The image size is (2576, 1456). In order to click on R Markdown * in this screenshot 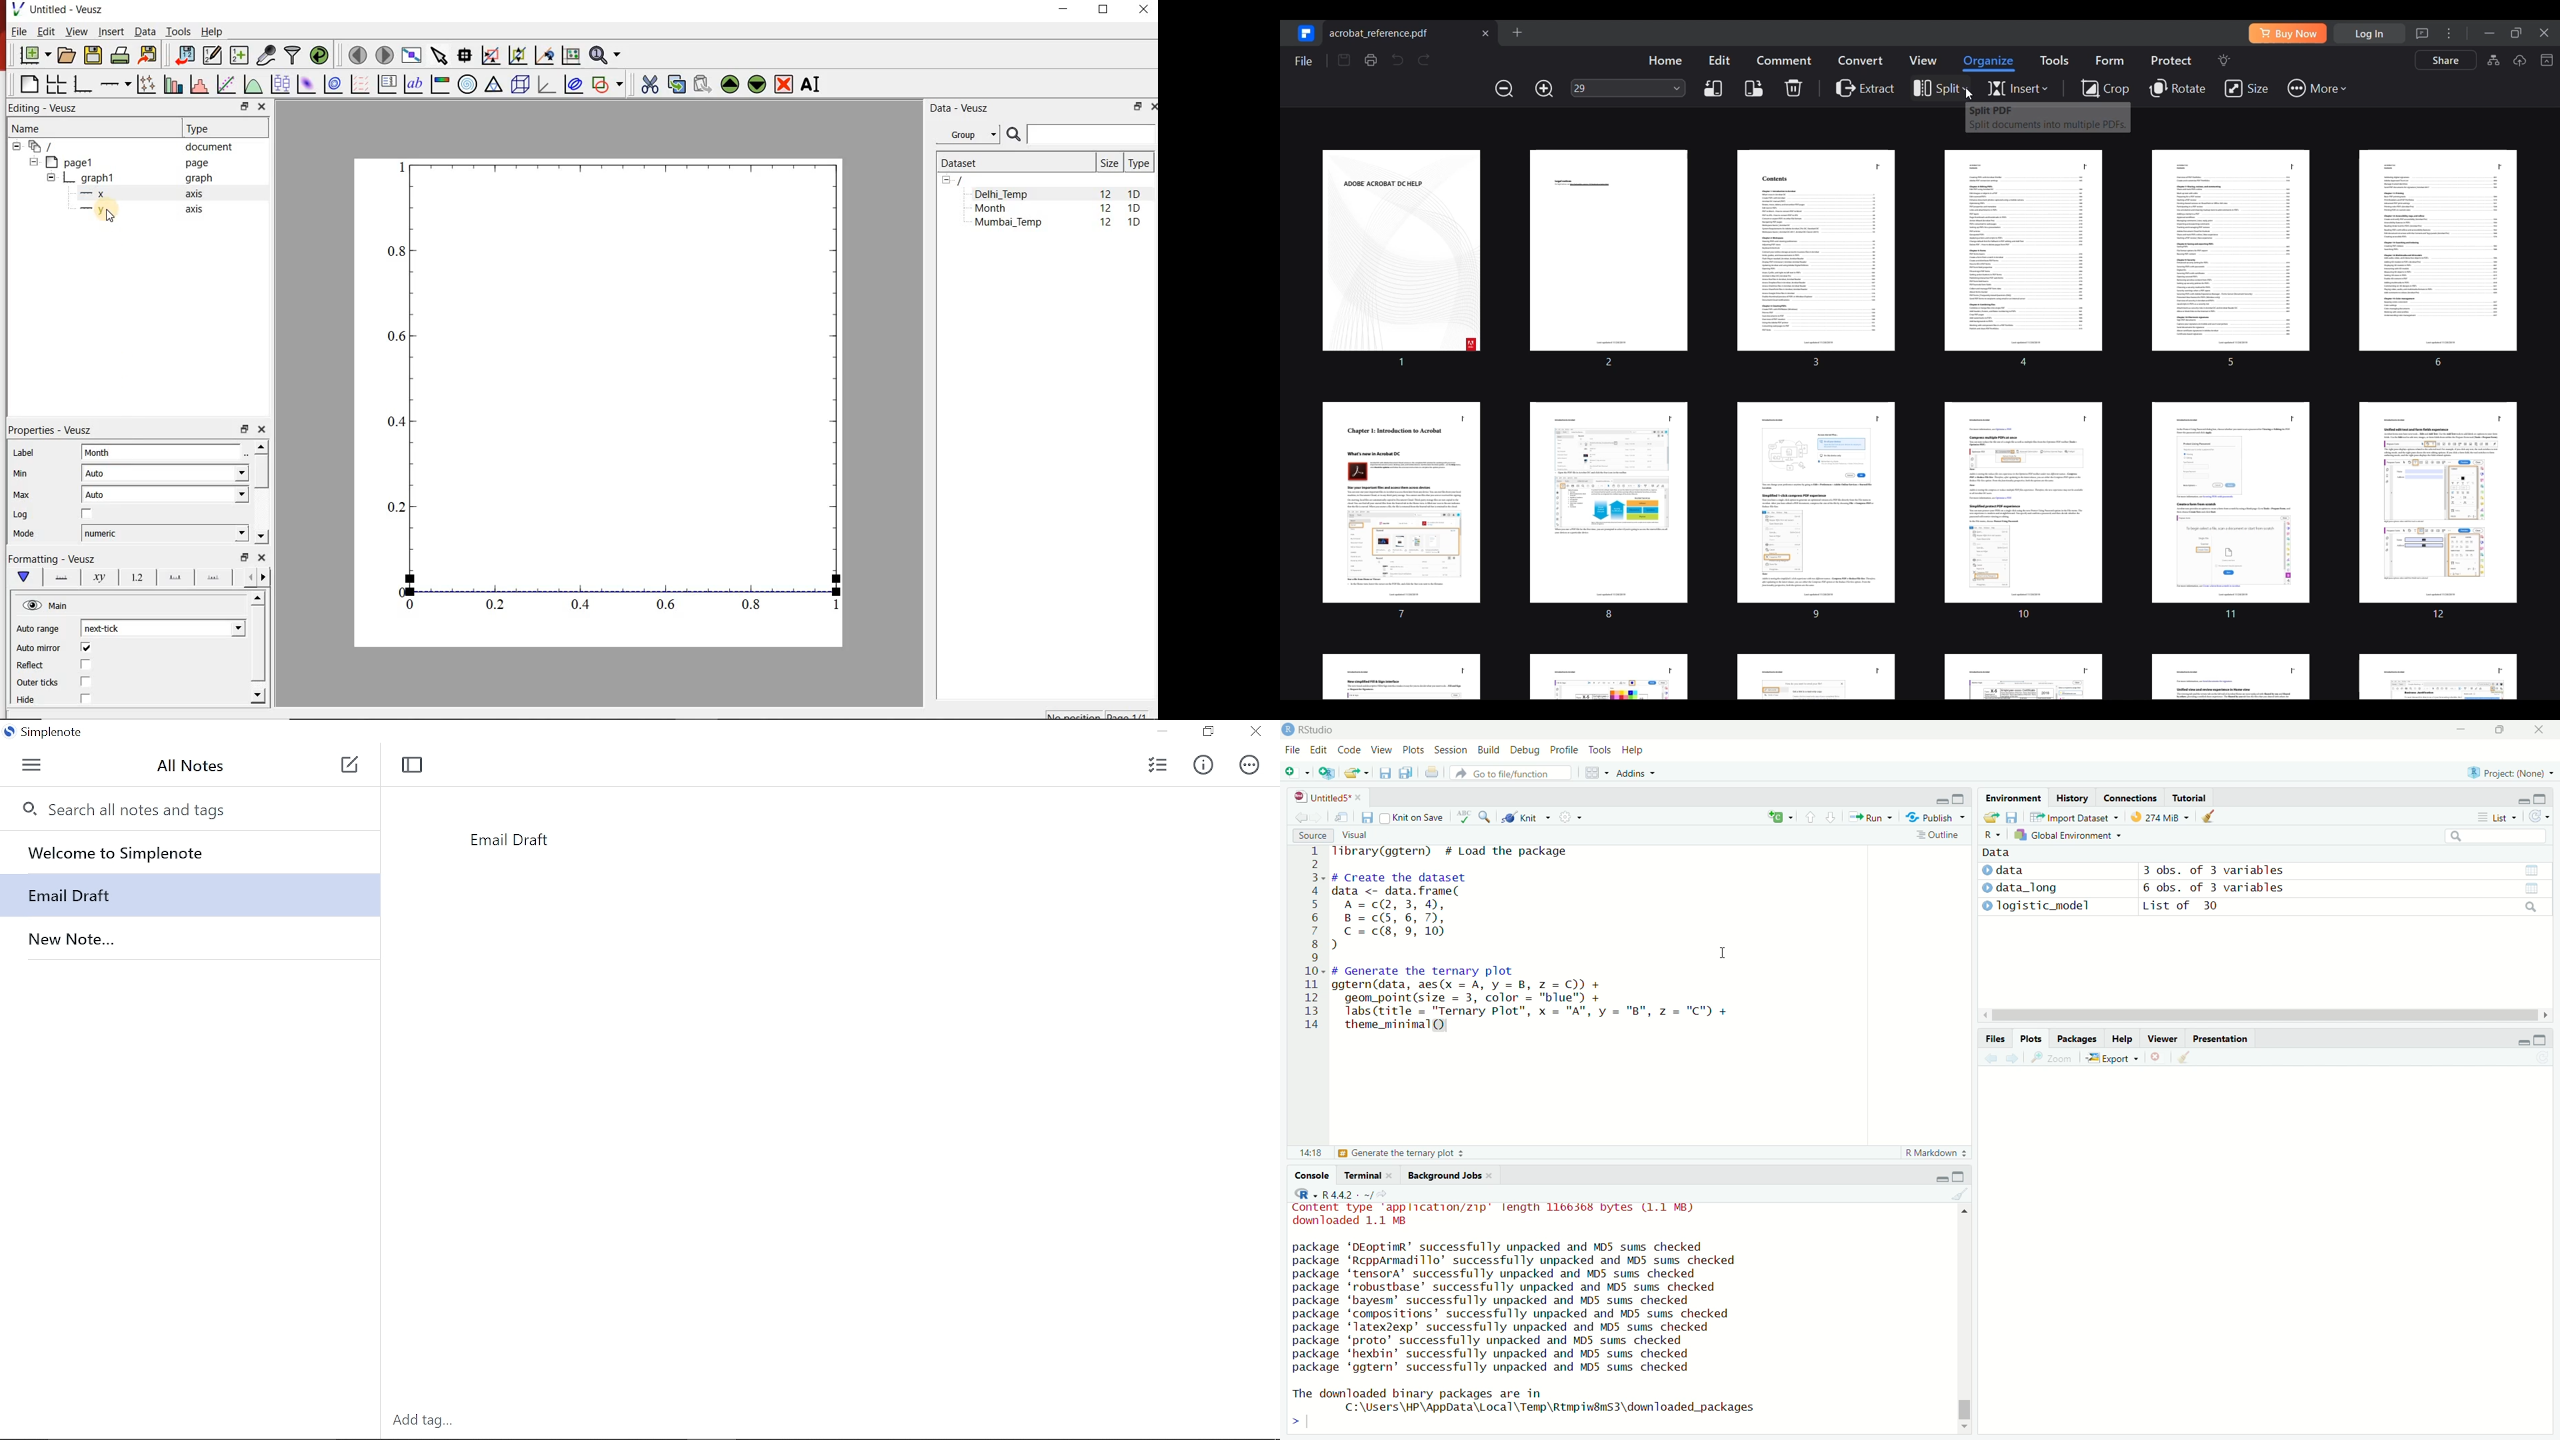, I will do `click(1937, 1151)`.